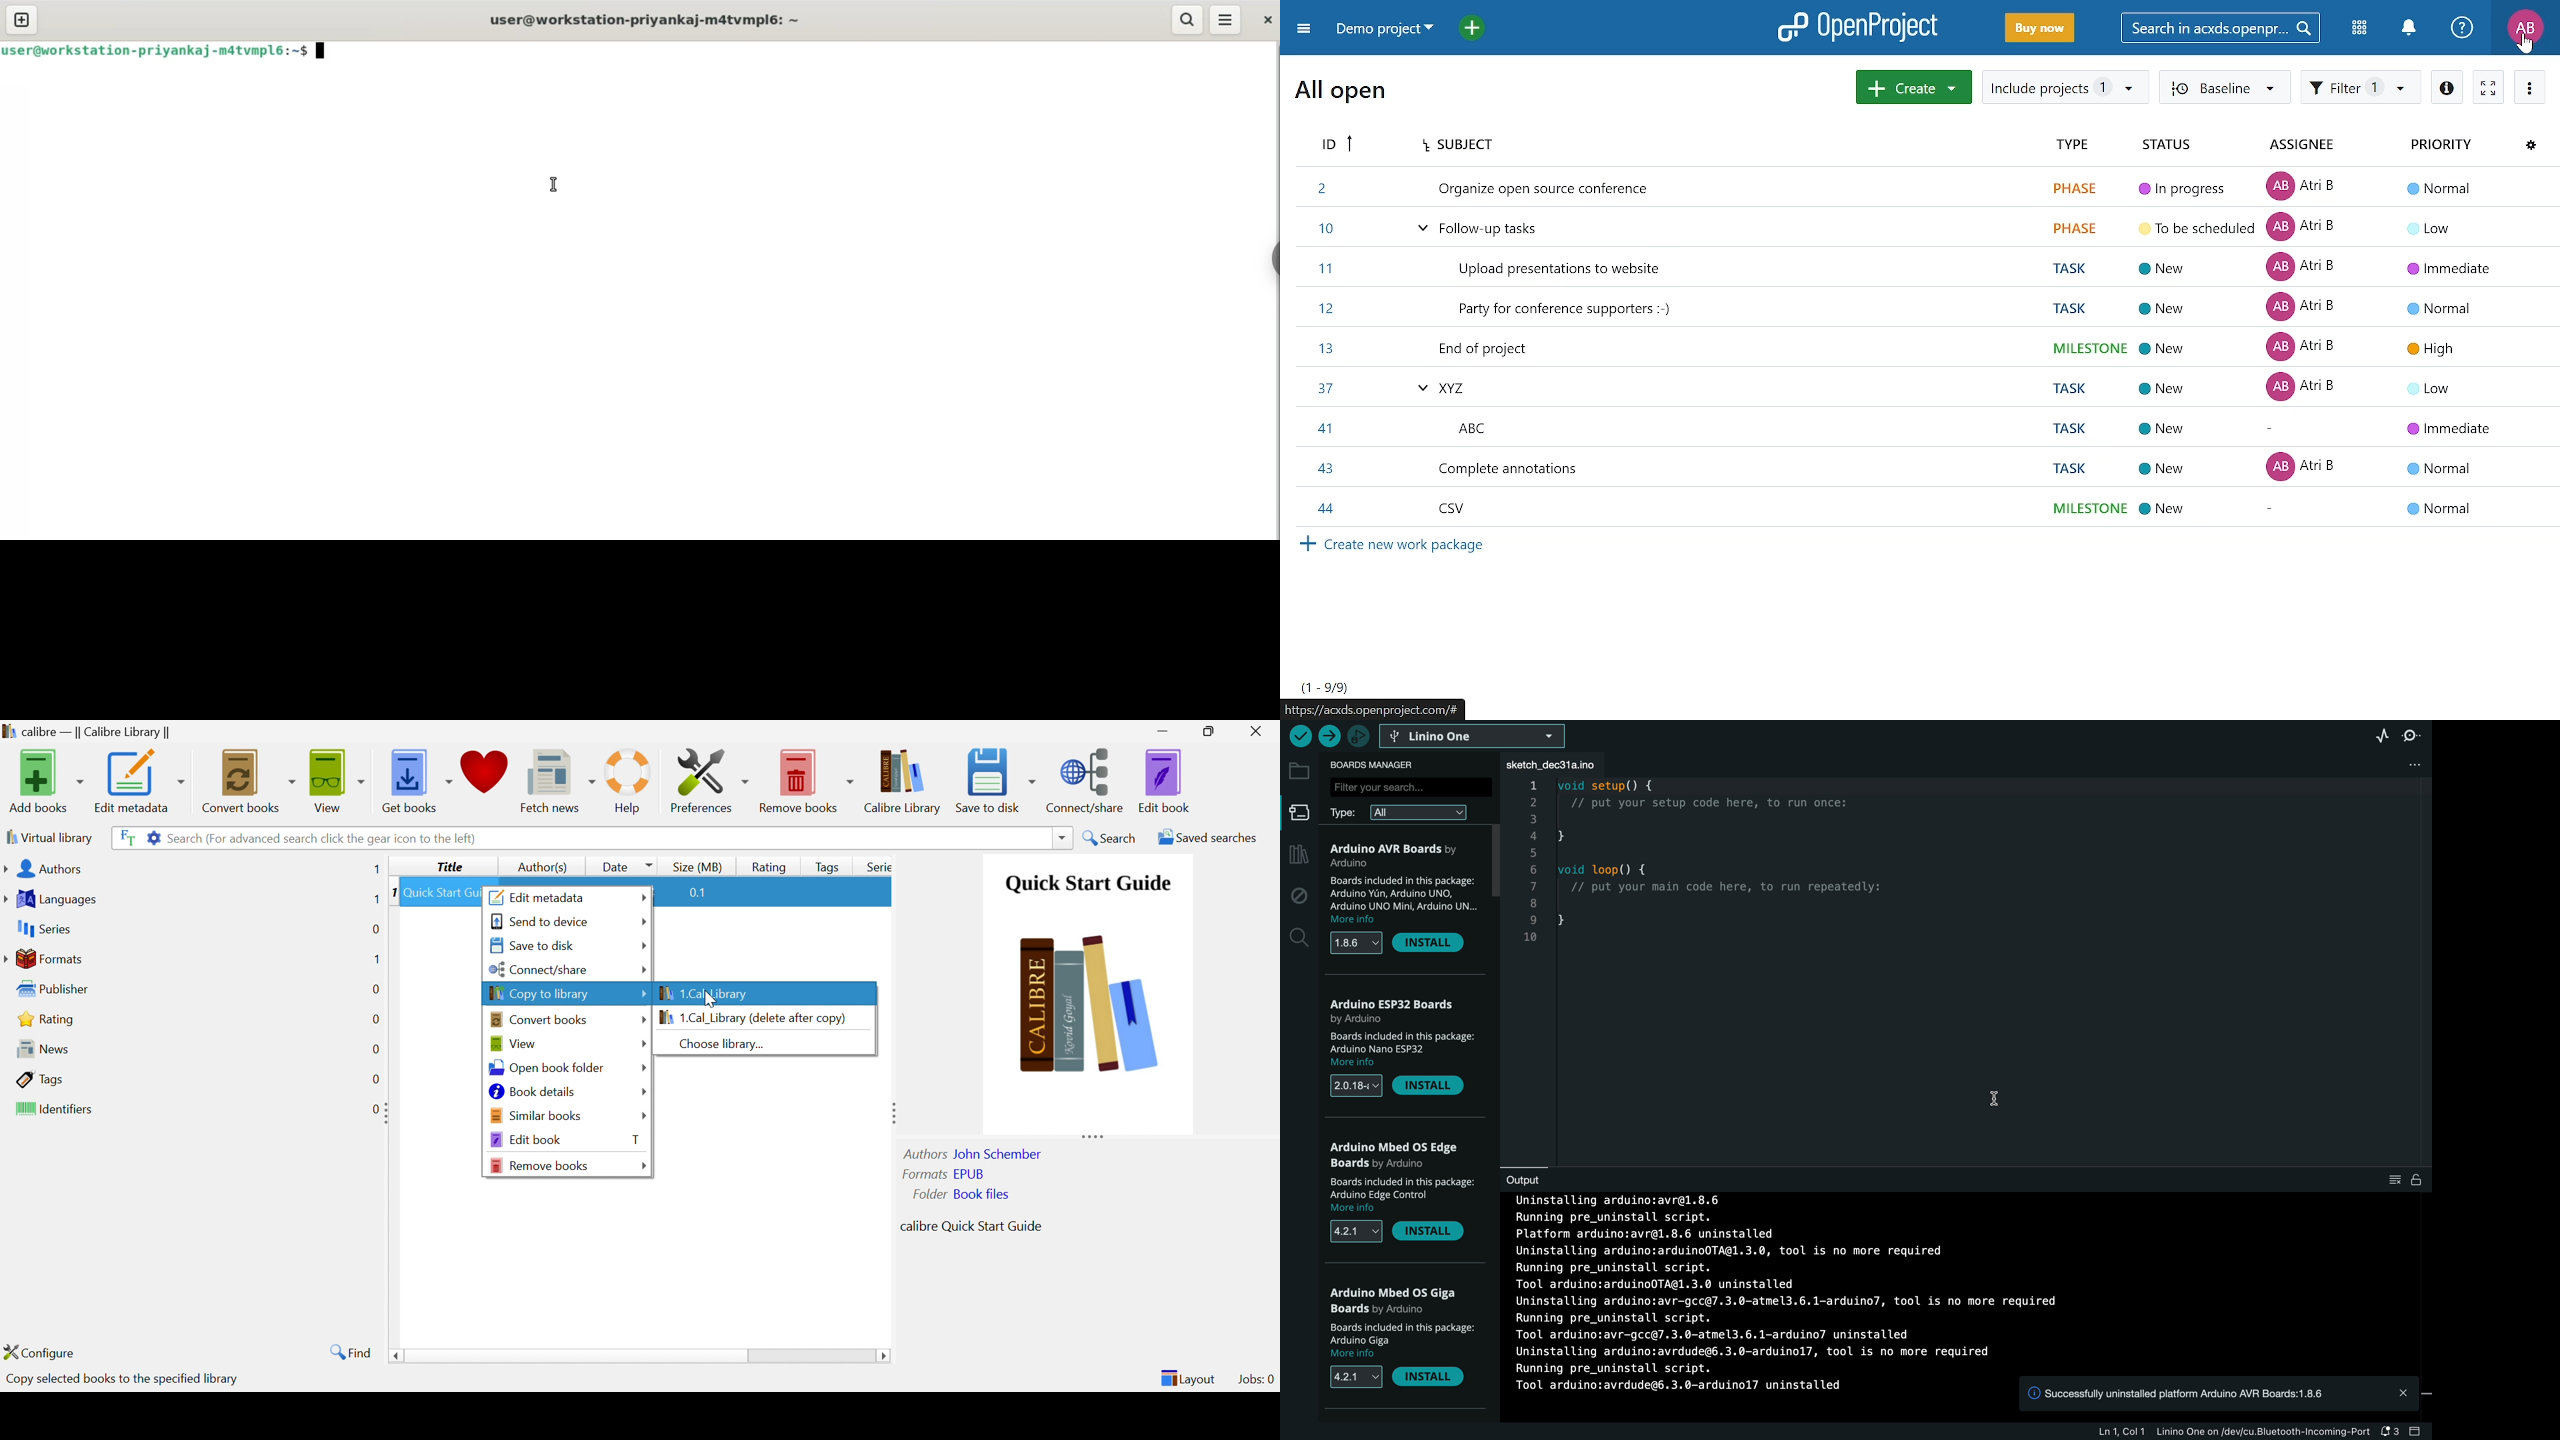  I want to click on calibre - || Calibre Library||, so click(89, 731).